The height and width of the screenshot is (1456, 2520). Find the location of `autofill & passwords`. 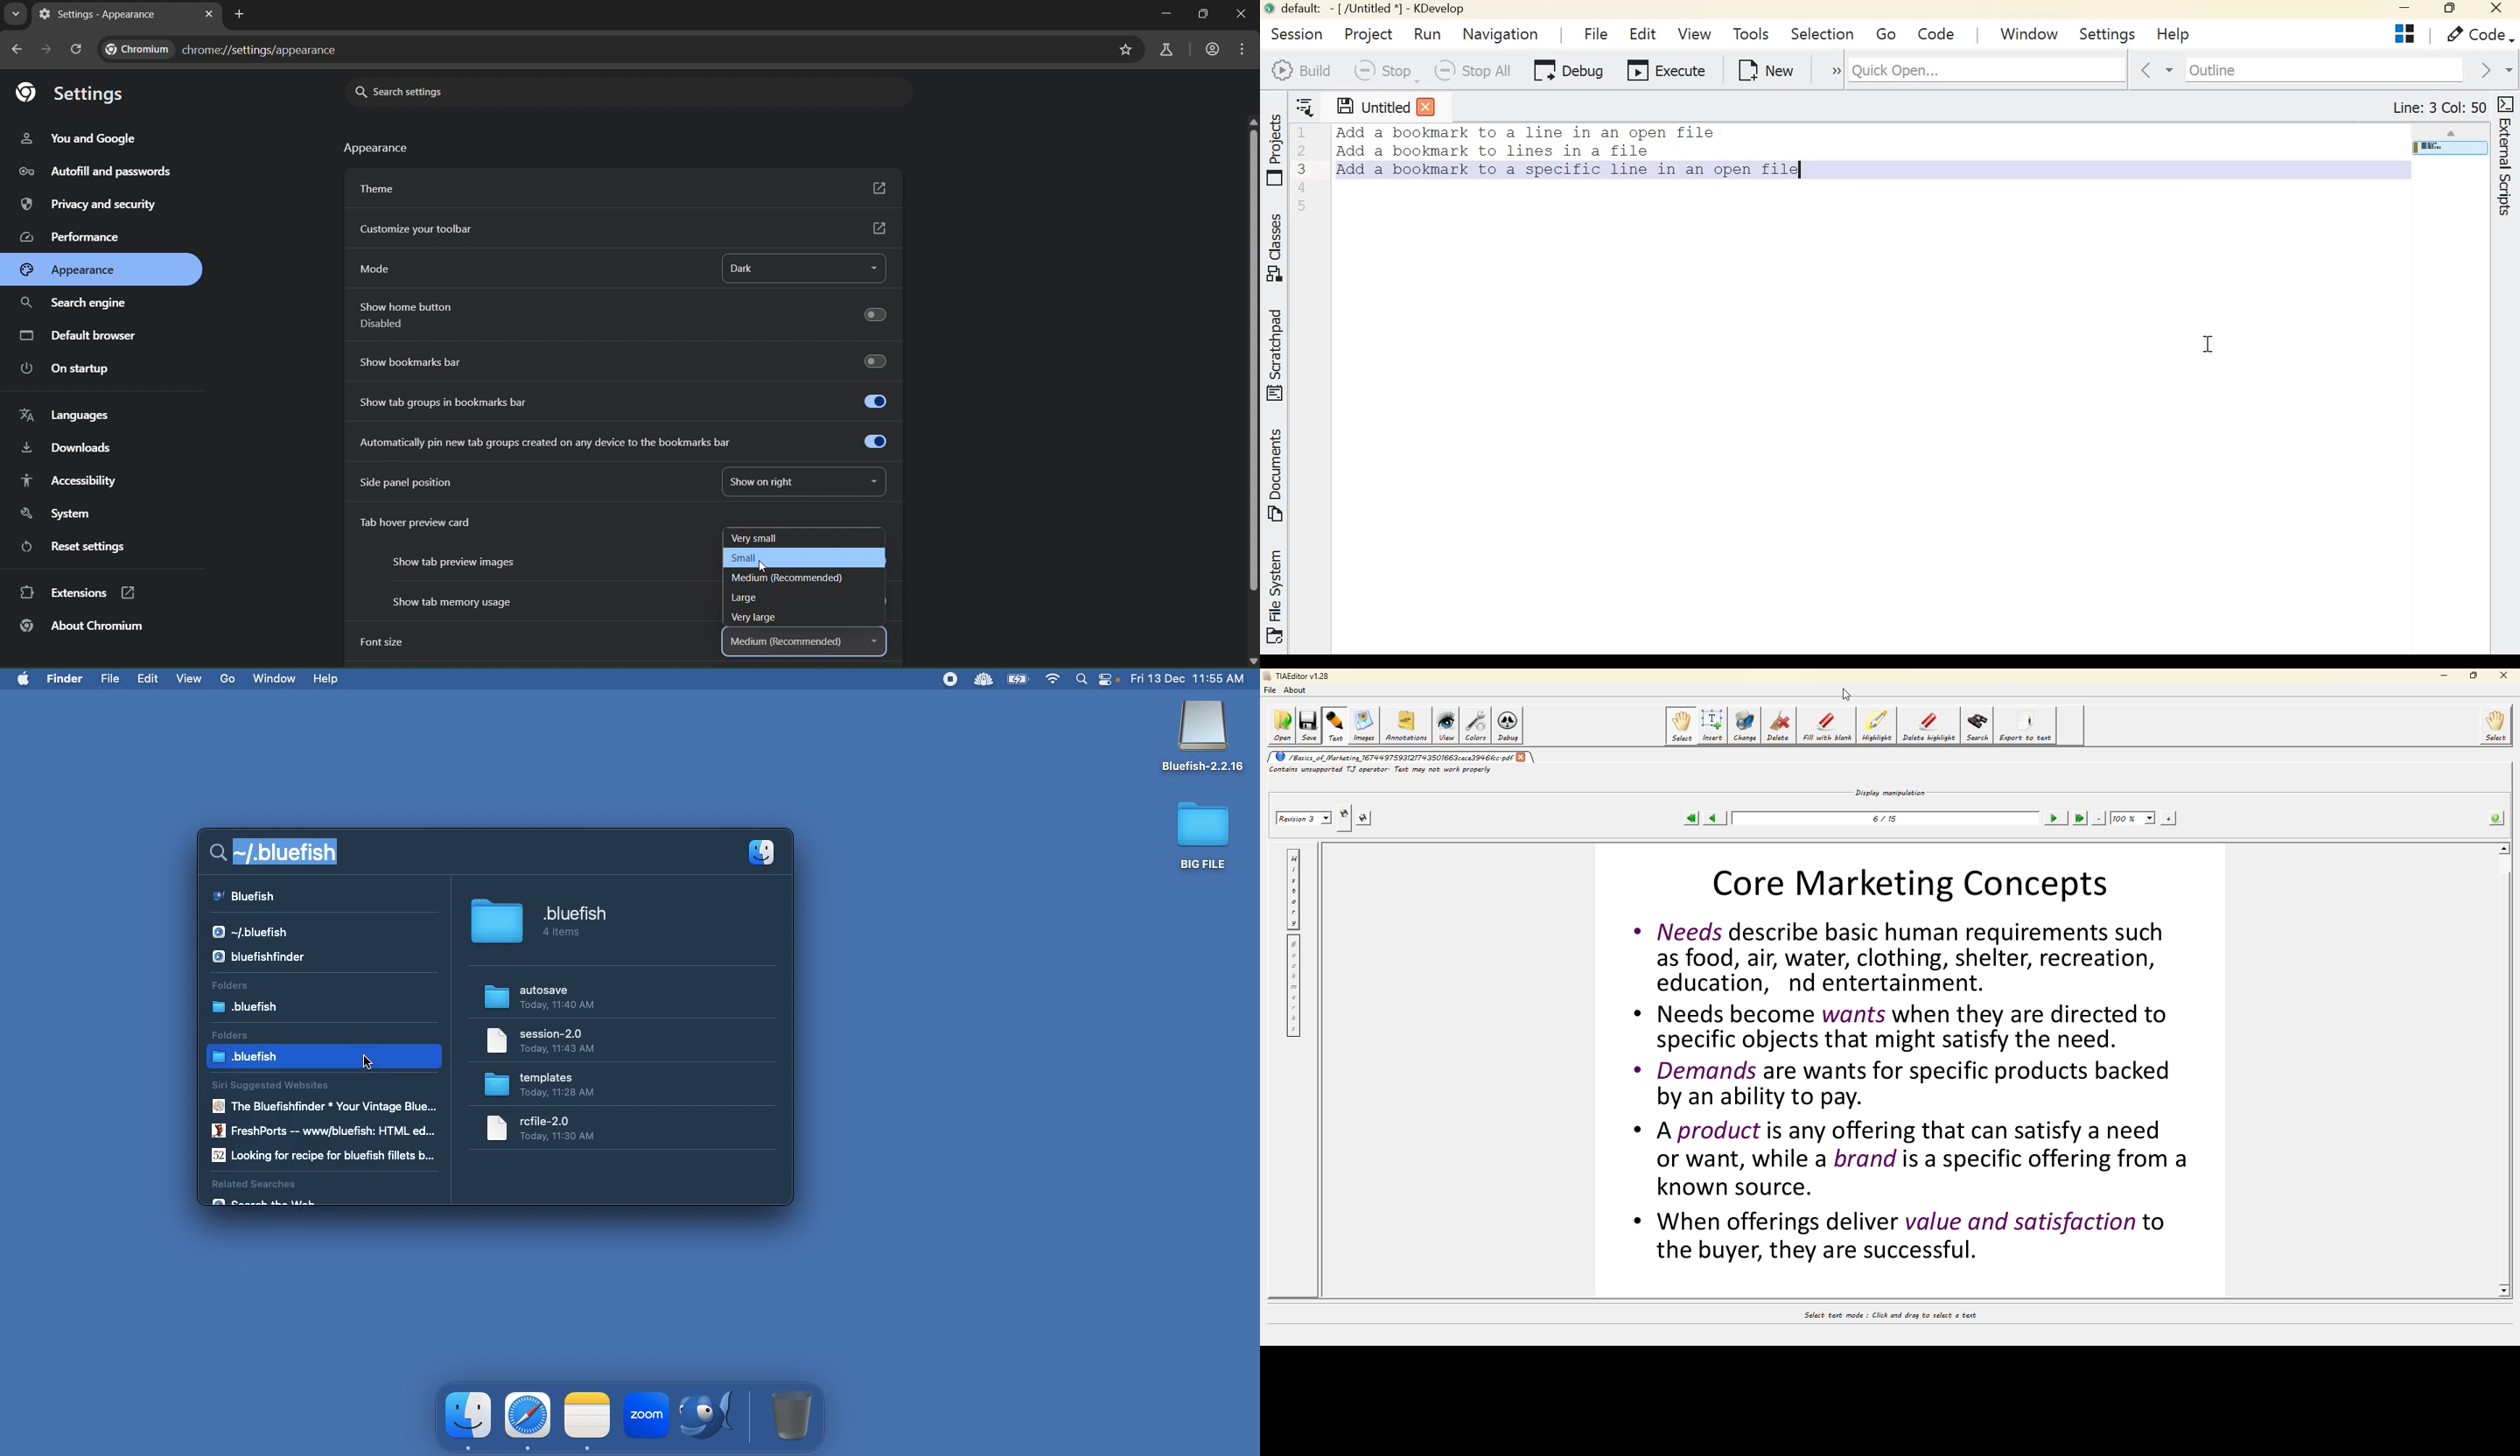

autofill & passwords is located at coordinates (94, 170).